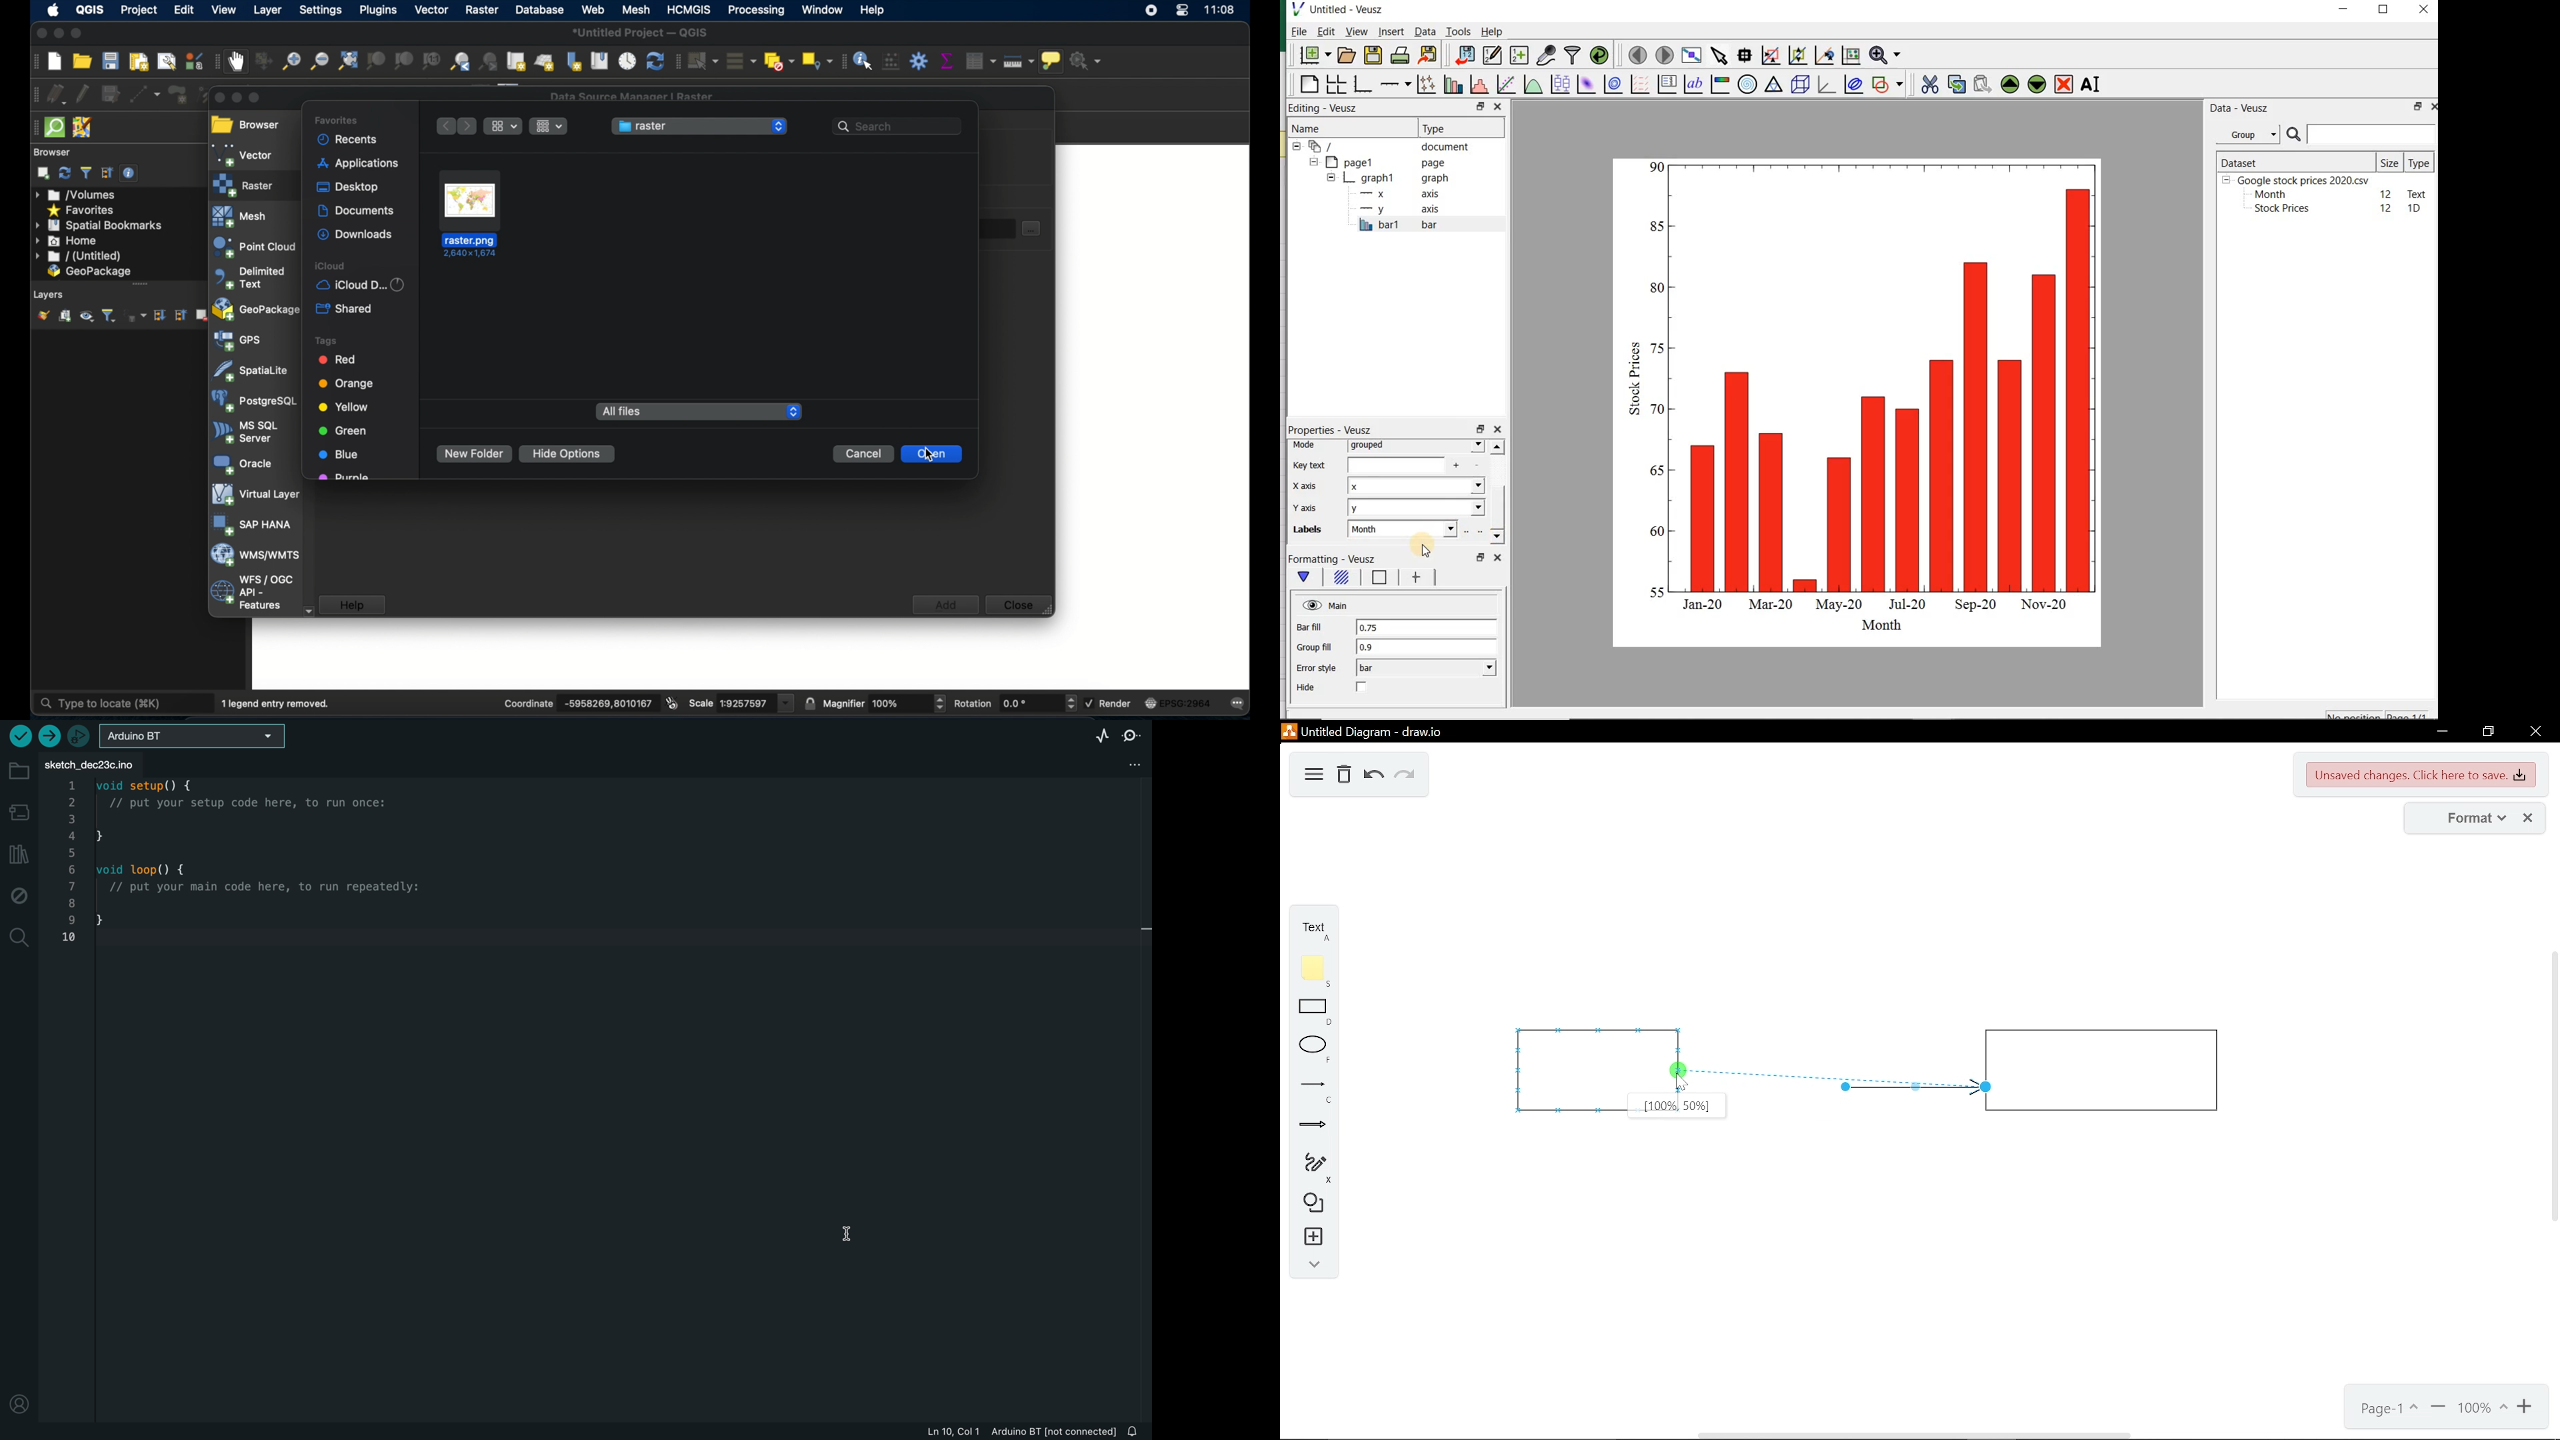 The width and height of the screenshot is (2576, 1456). I want to click on plot points with lines and errorbars, so click(1423, 86).